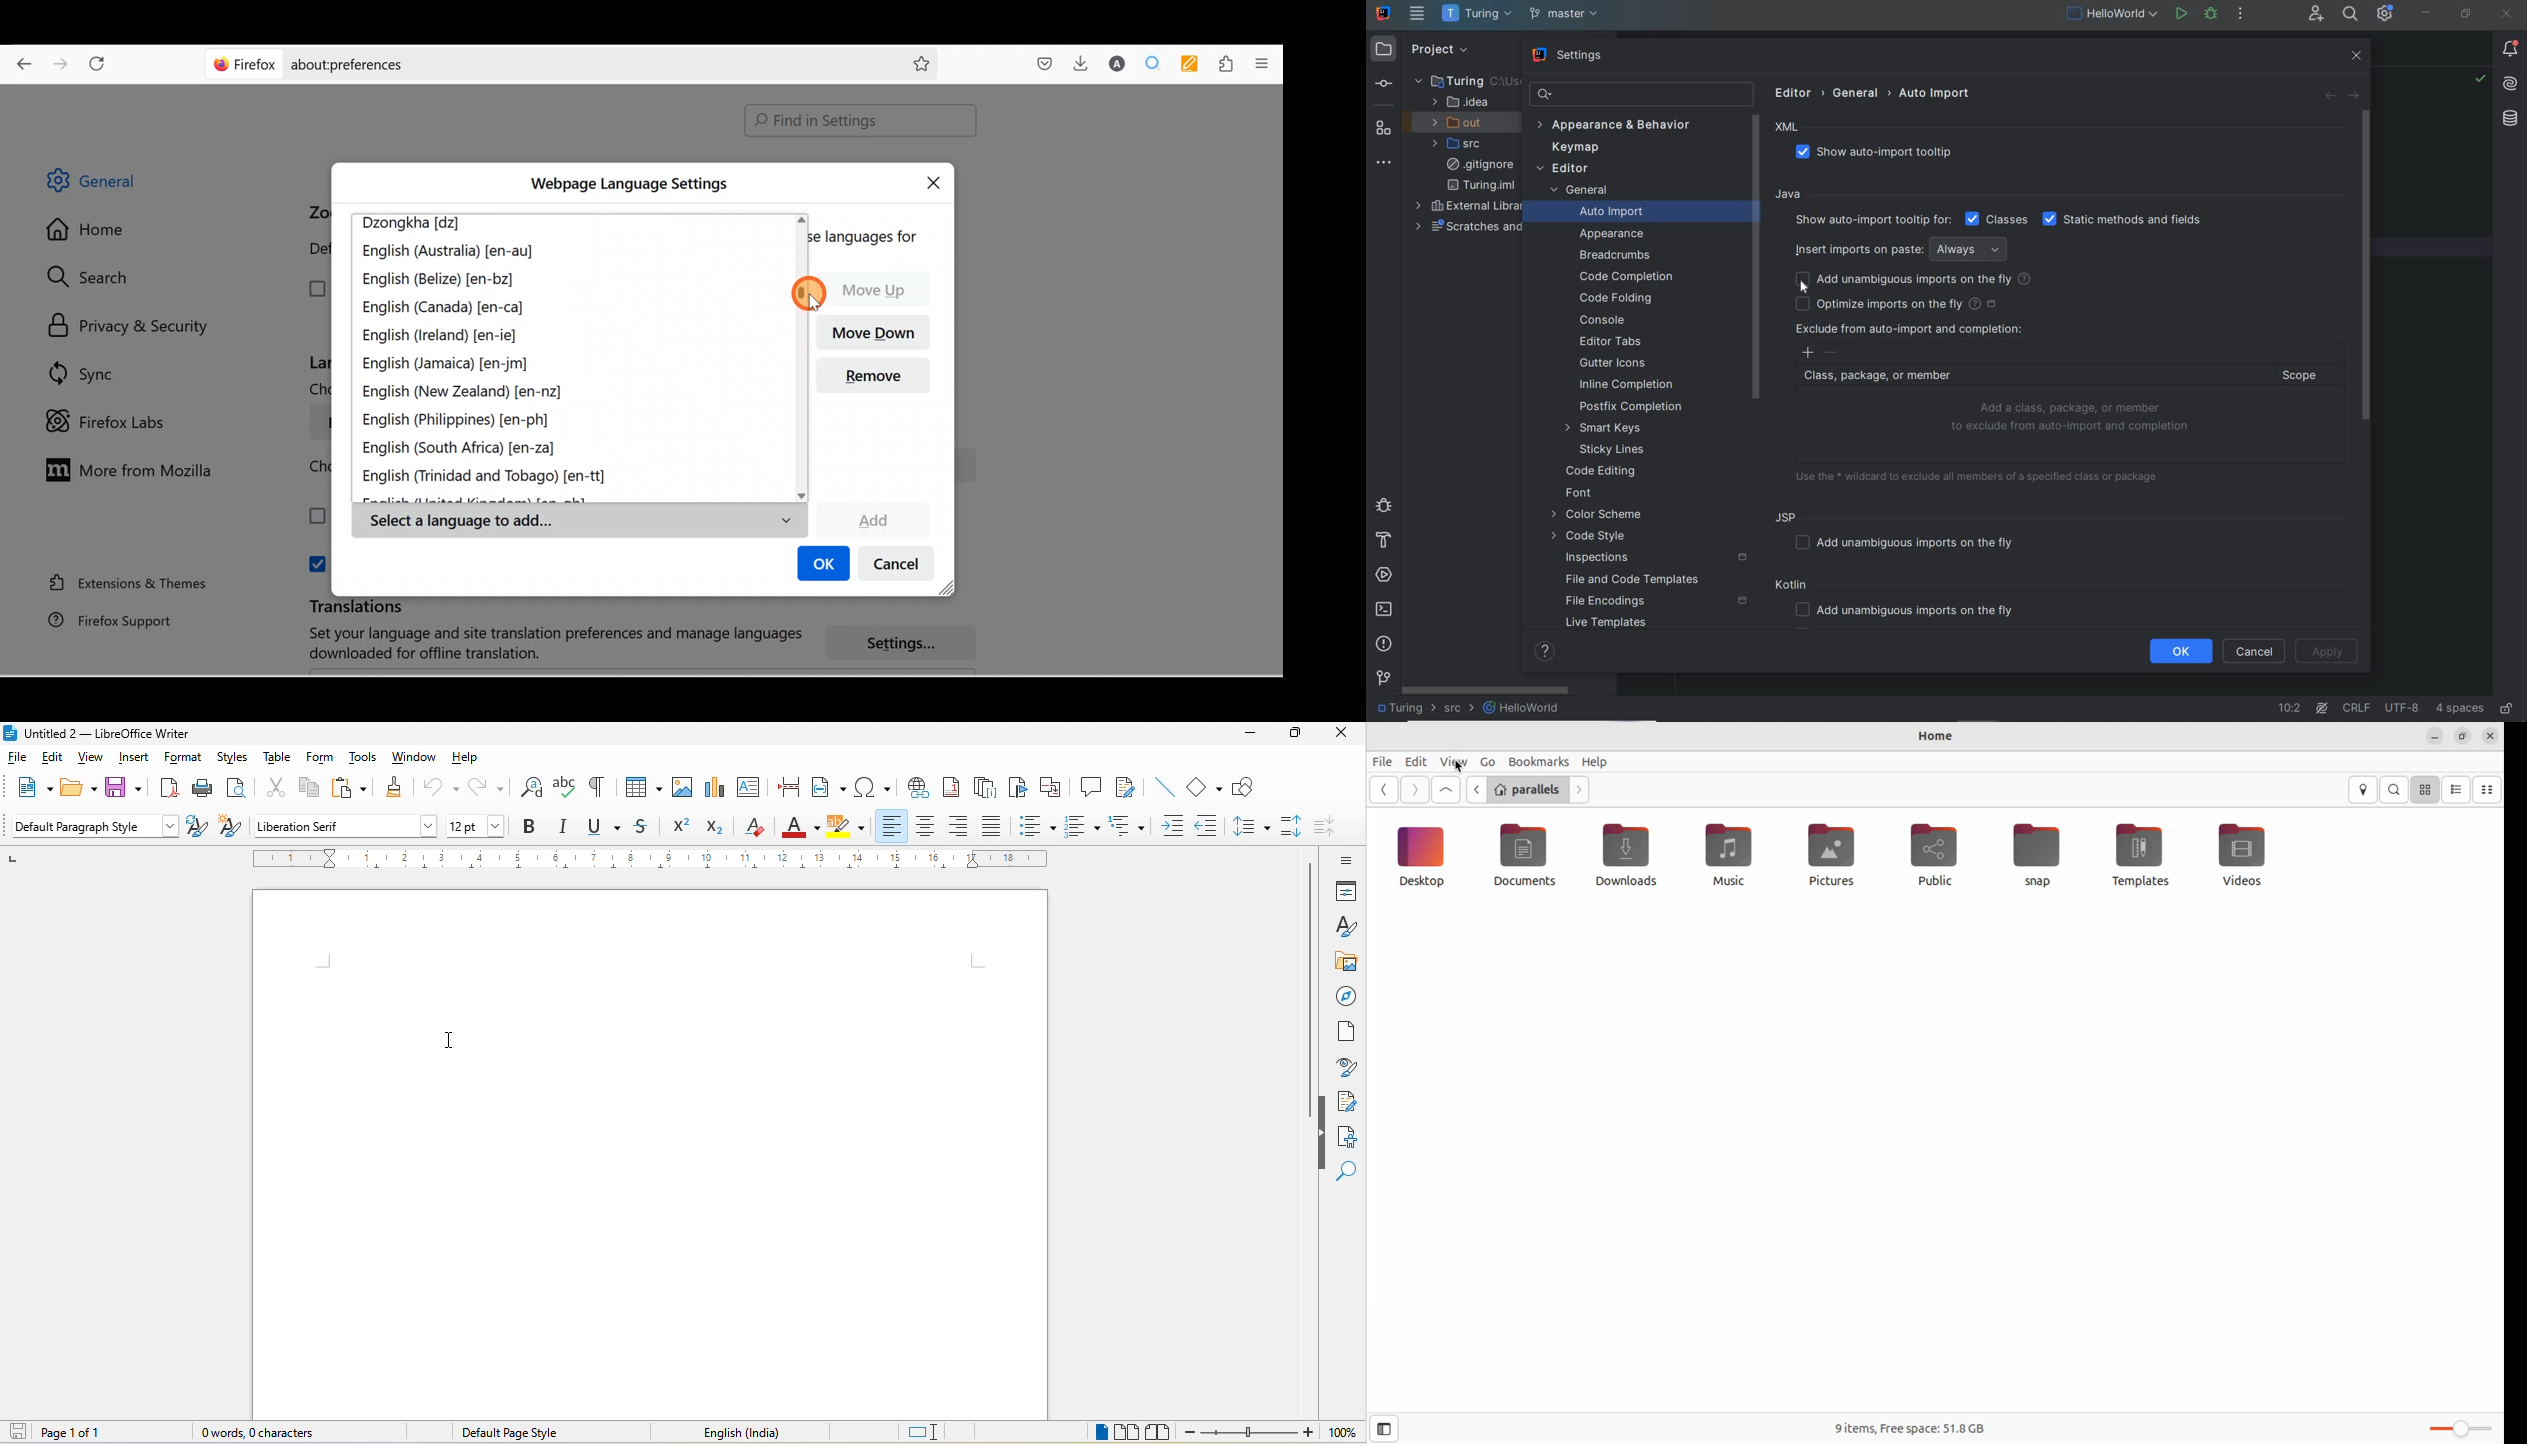 The width and height of the screenshot is (2548, 1456). I want to click on Downloads, so click(1078, 63).